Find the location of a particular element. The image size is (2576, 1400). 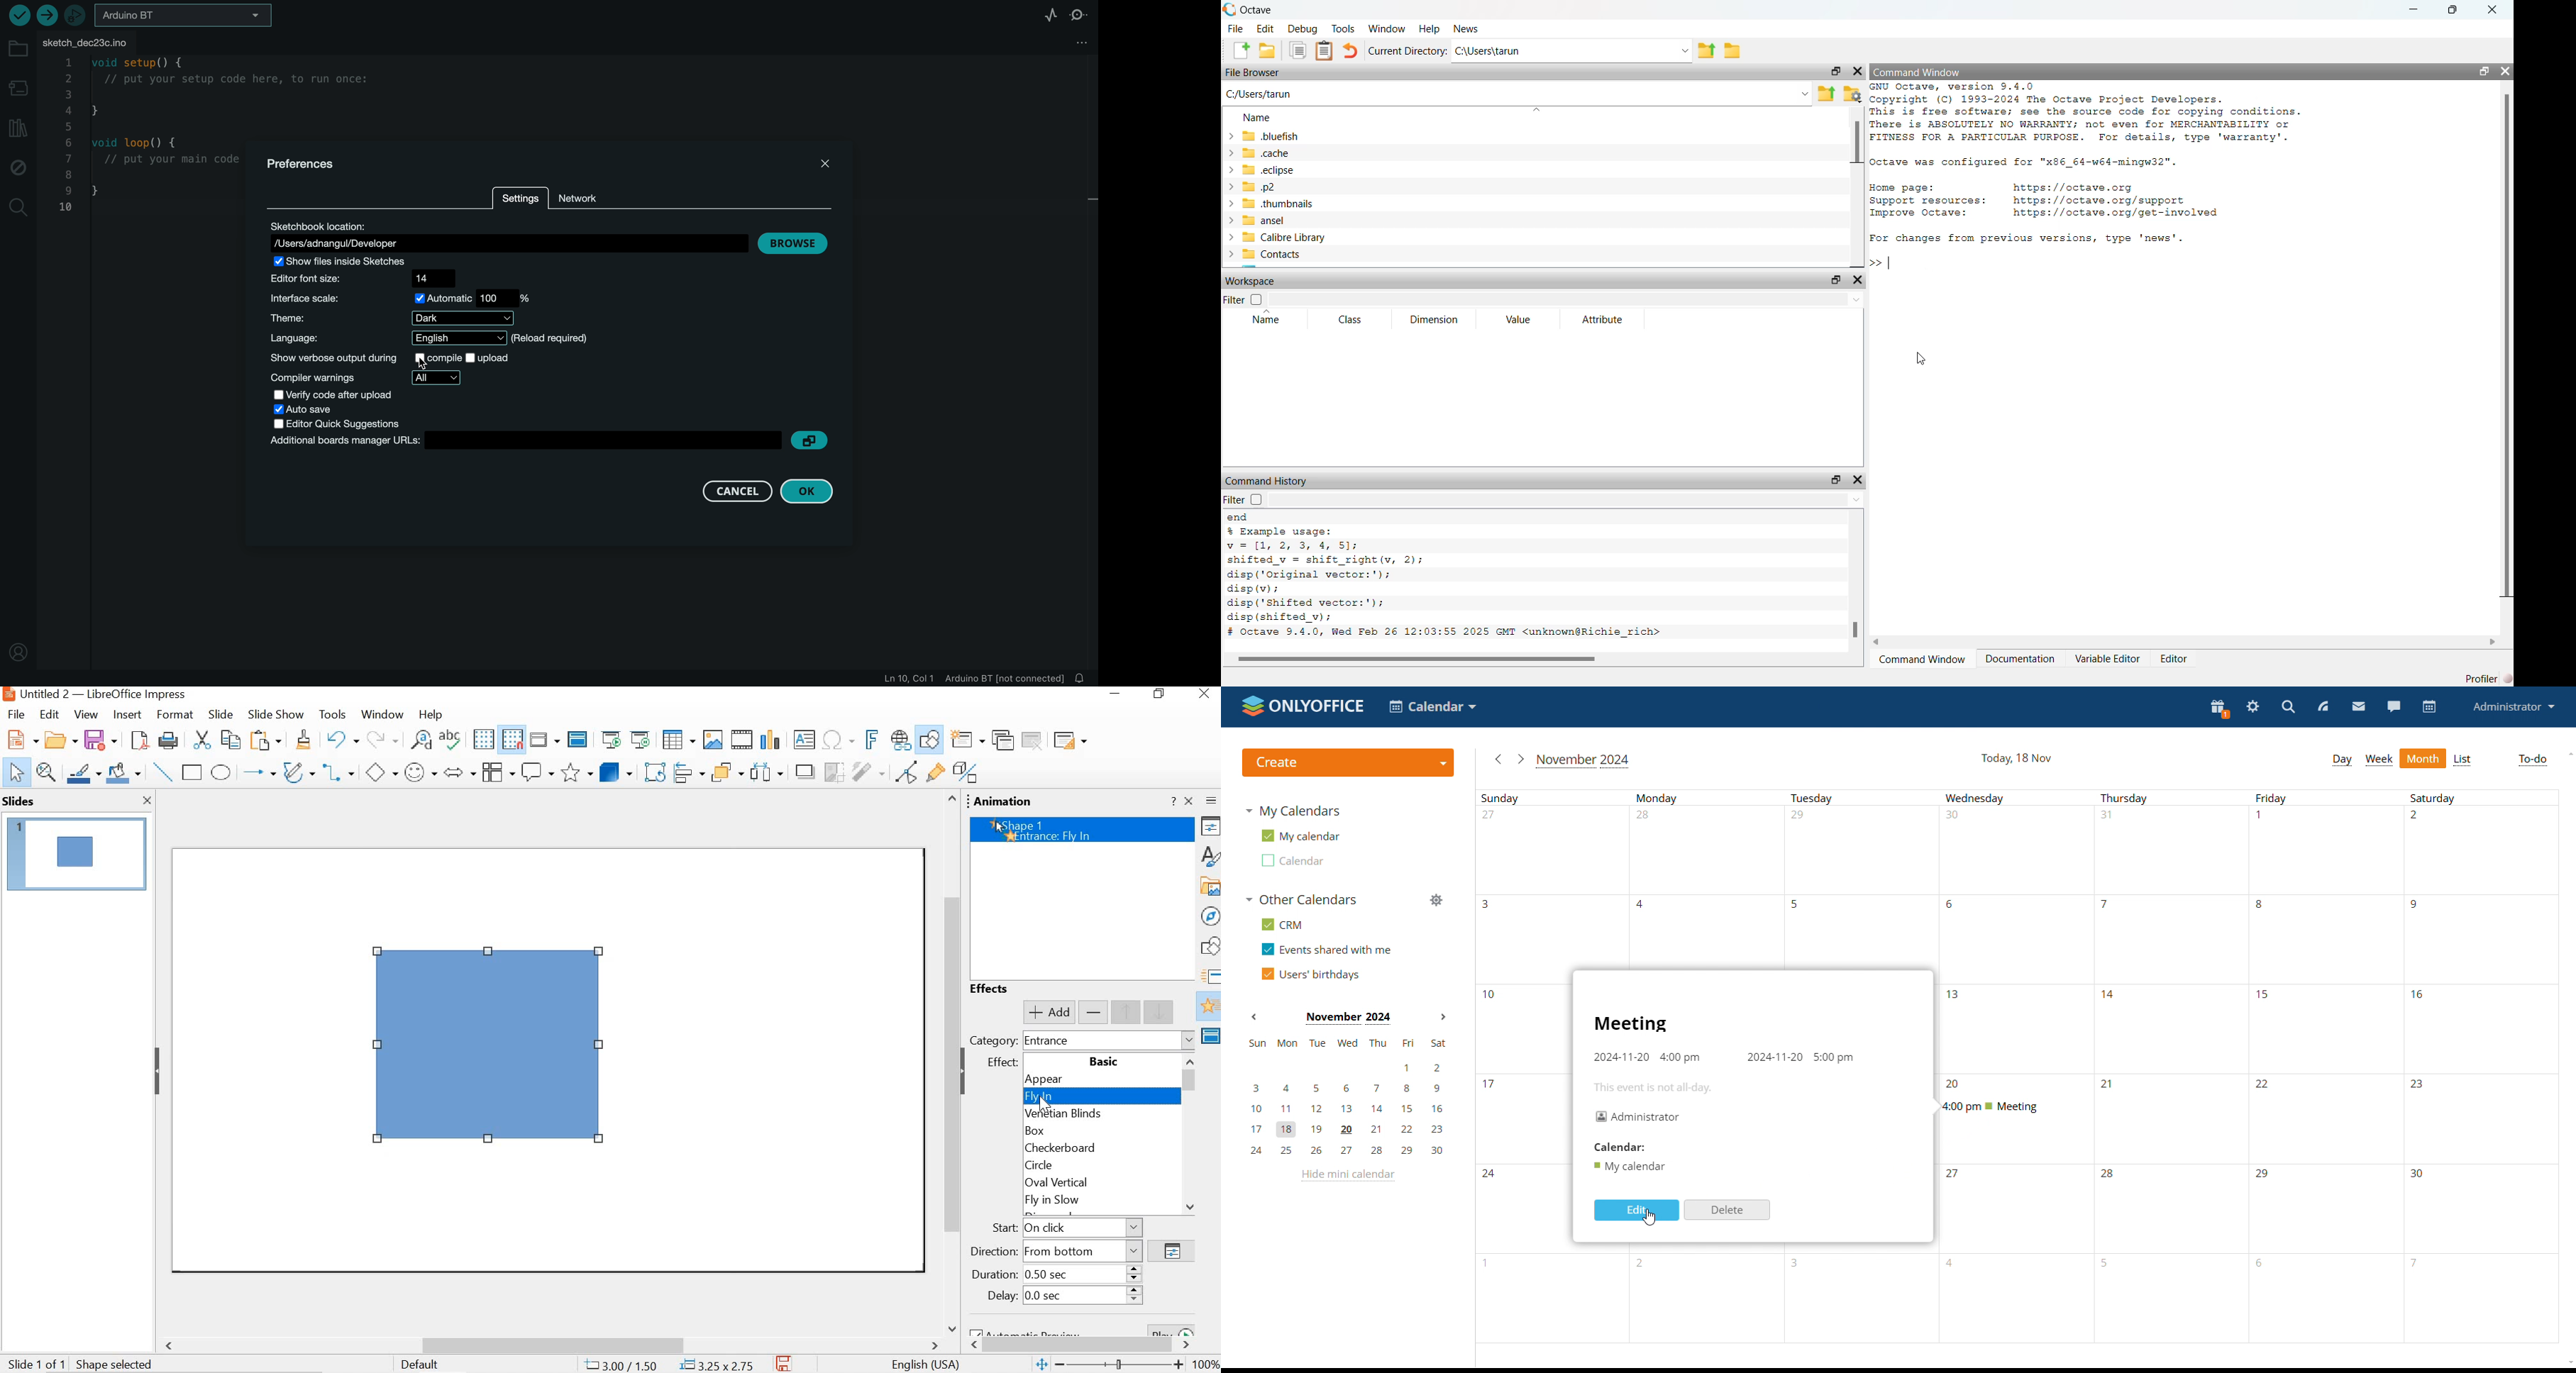

insert image is located at coordinates (712, 738).